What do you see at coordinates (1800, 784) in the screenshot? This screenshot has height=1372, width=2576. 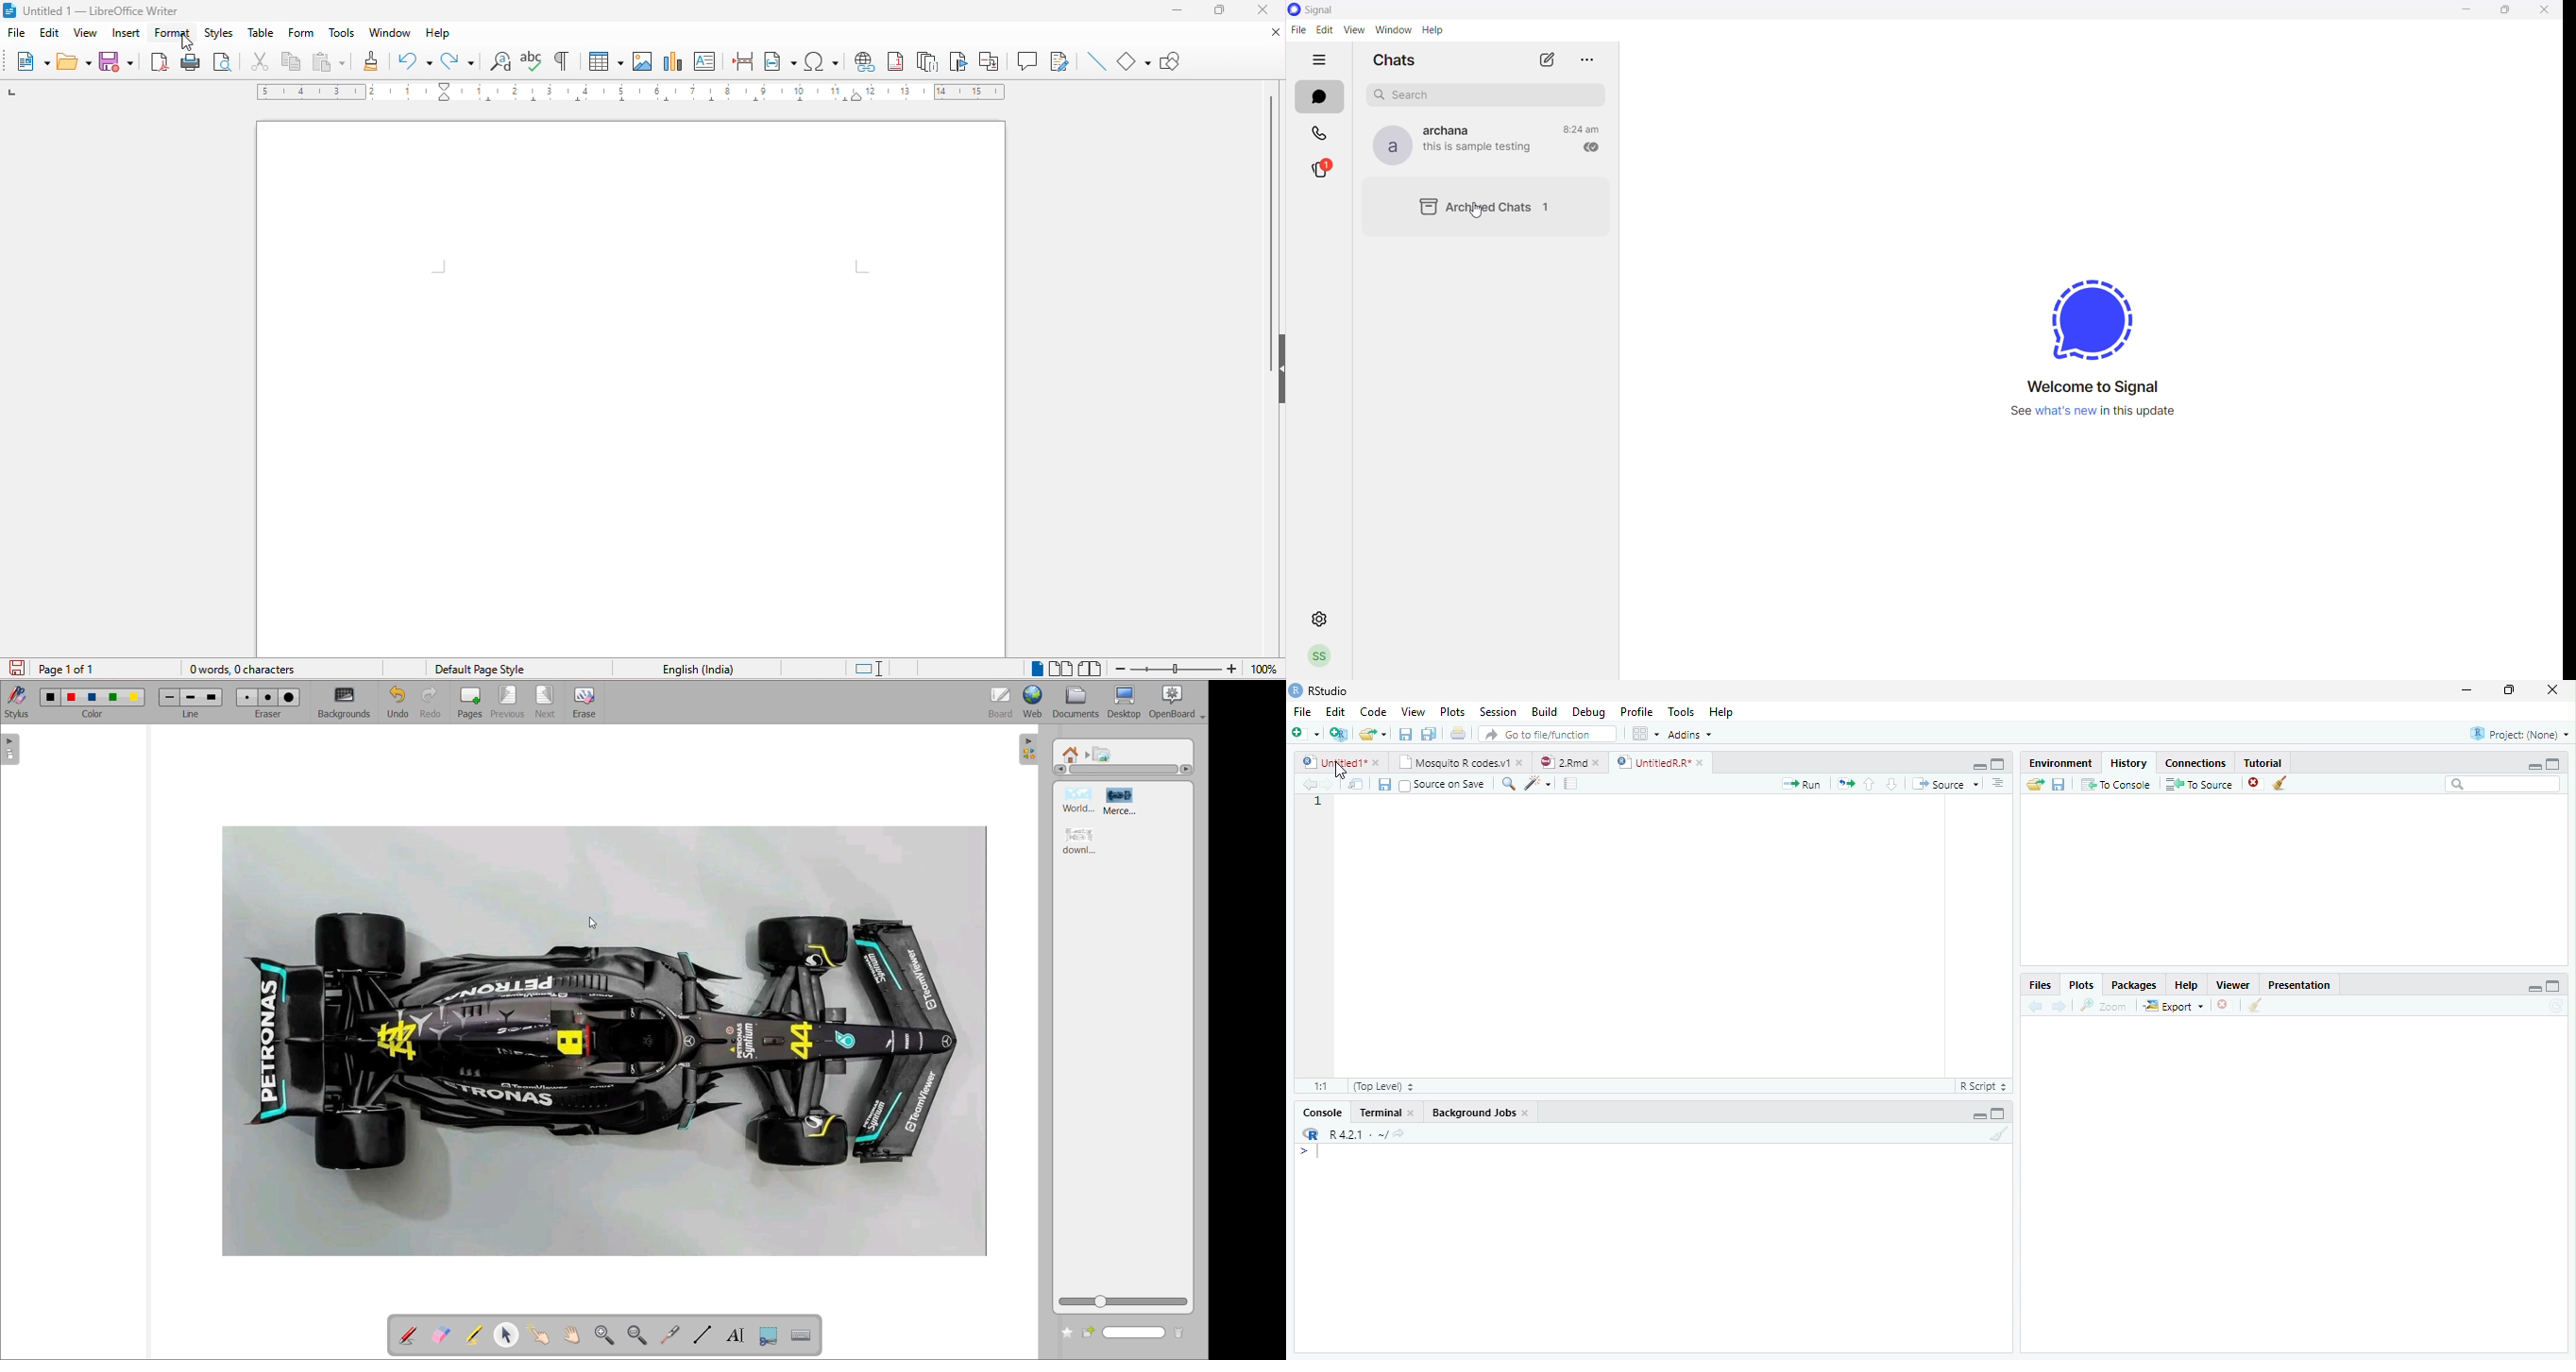 I see `Run` at bounding box center [1800, 784].